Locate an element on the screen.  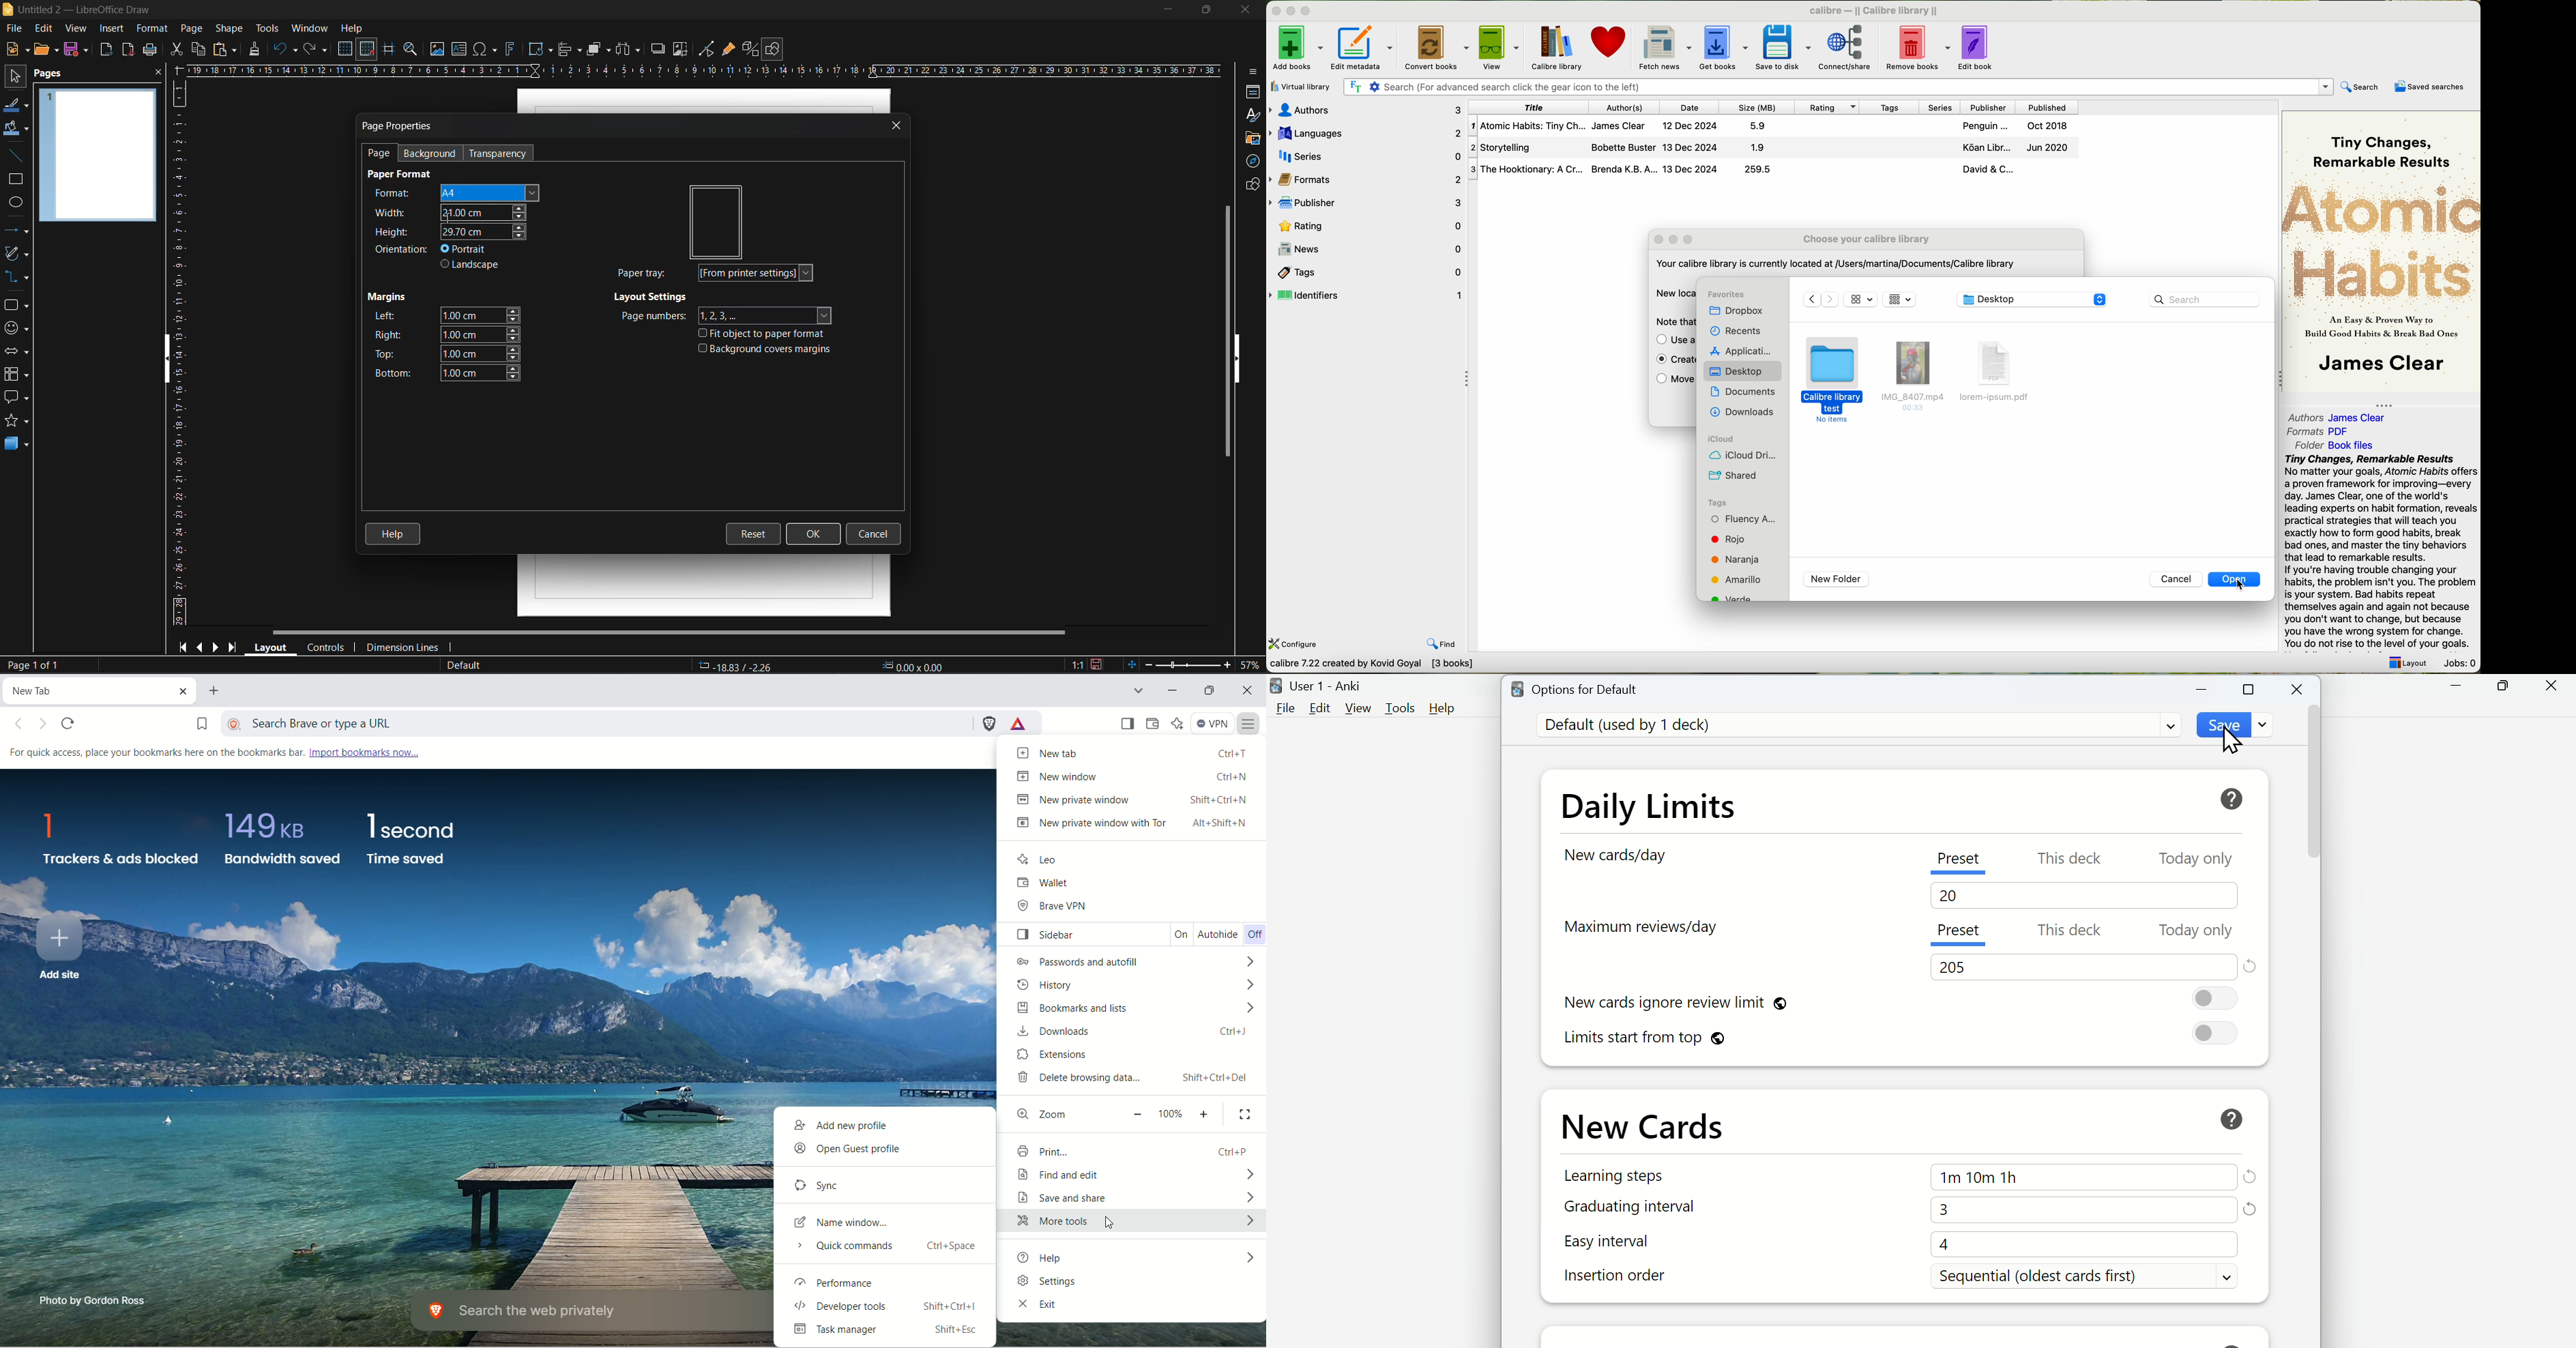
transformations is located at coordinates (541, 49).